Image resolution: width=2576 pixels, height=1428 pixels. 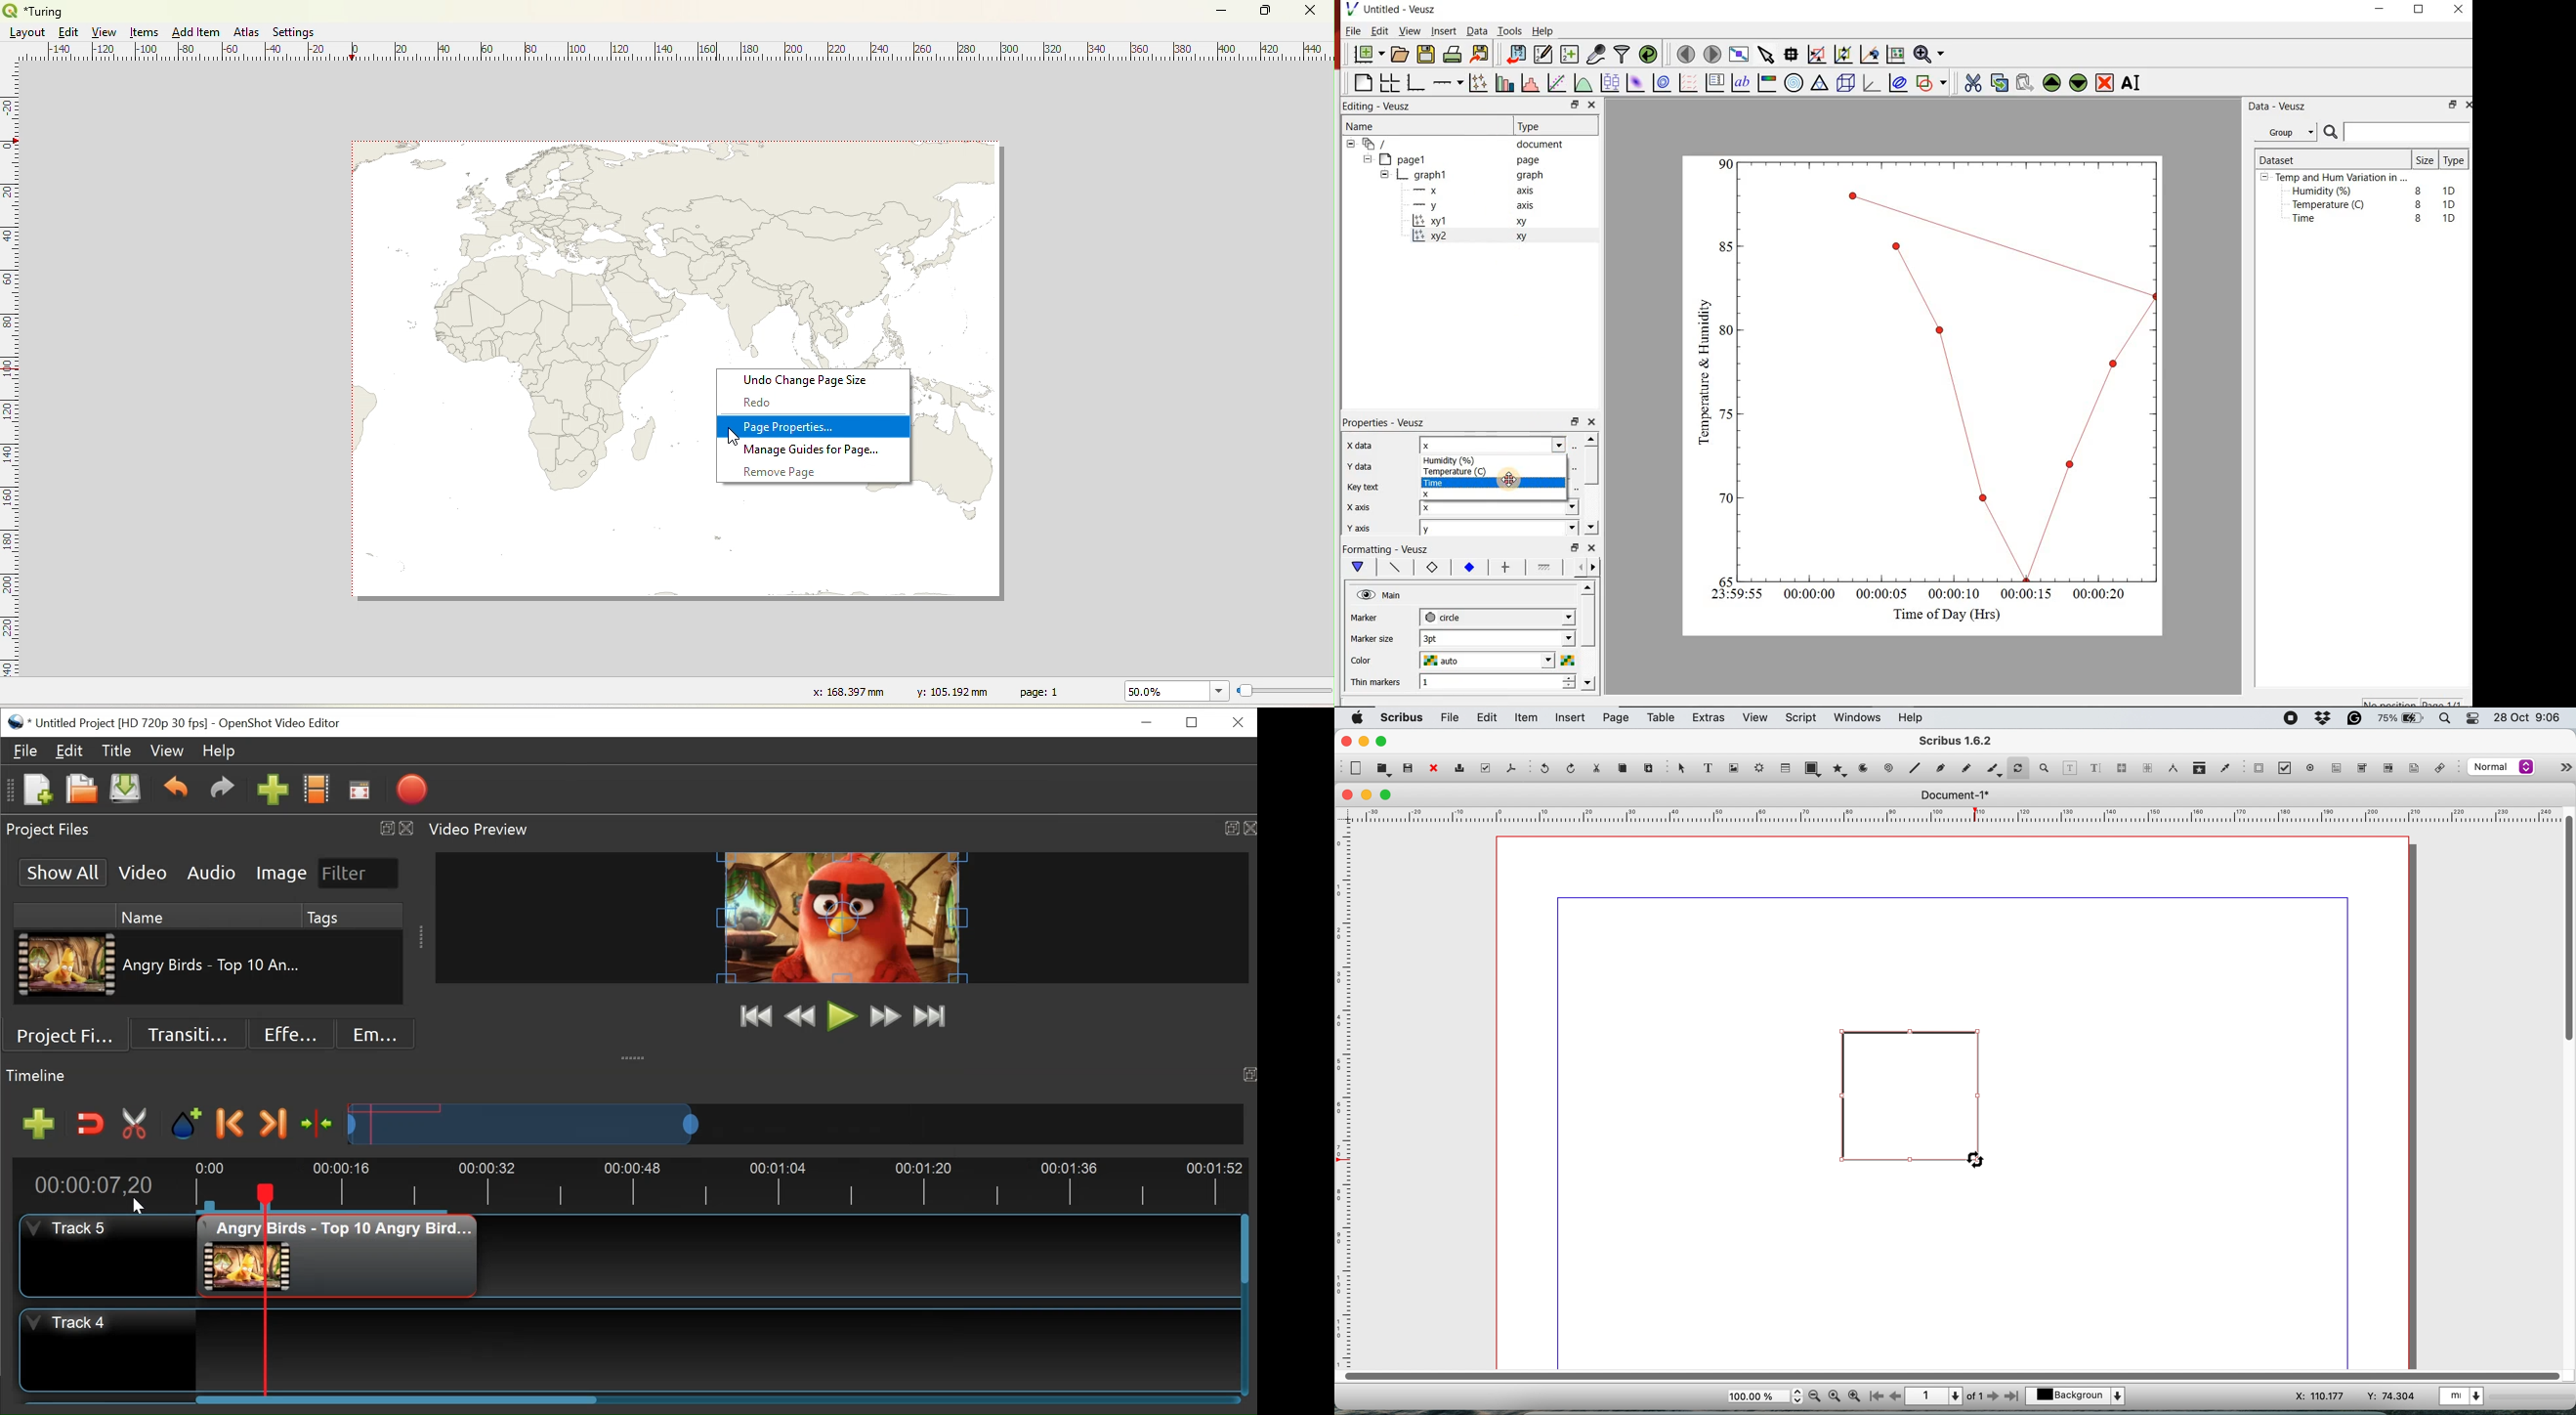 What do you see at coordinates (358, 791) in the screenshot?
I see `Fullscreen` at bounding box center [358, 791].